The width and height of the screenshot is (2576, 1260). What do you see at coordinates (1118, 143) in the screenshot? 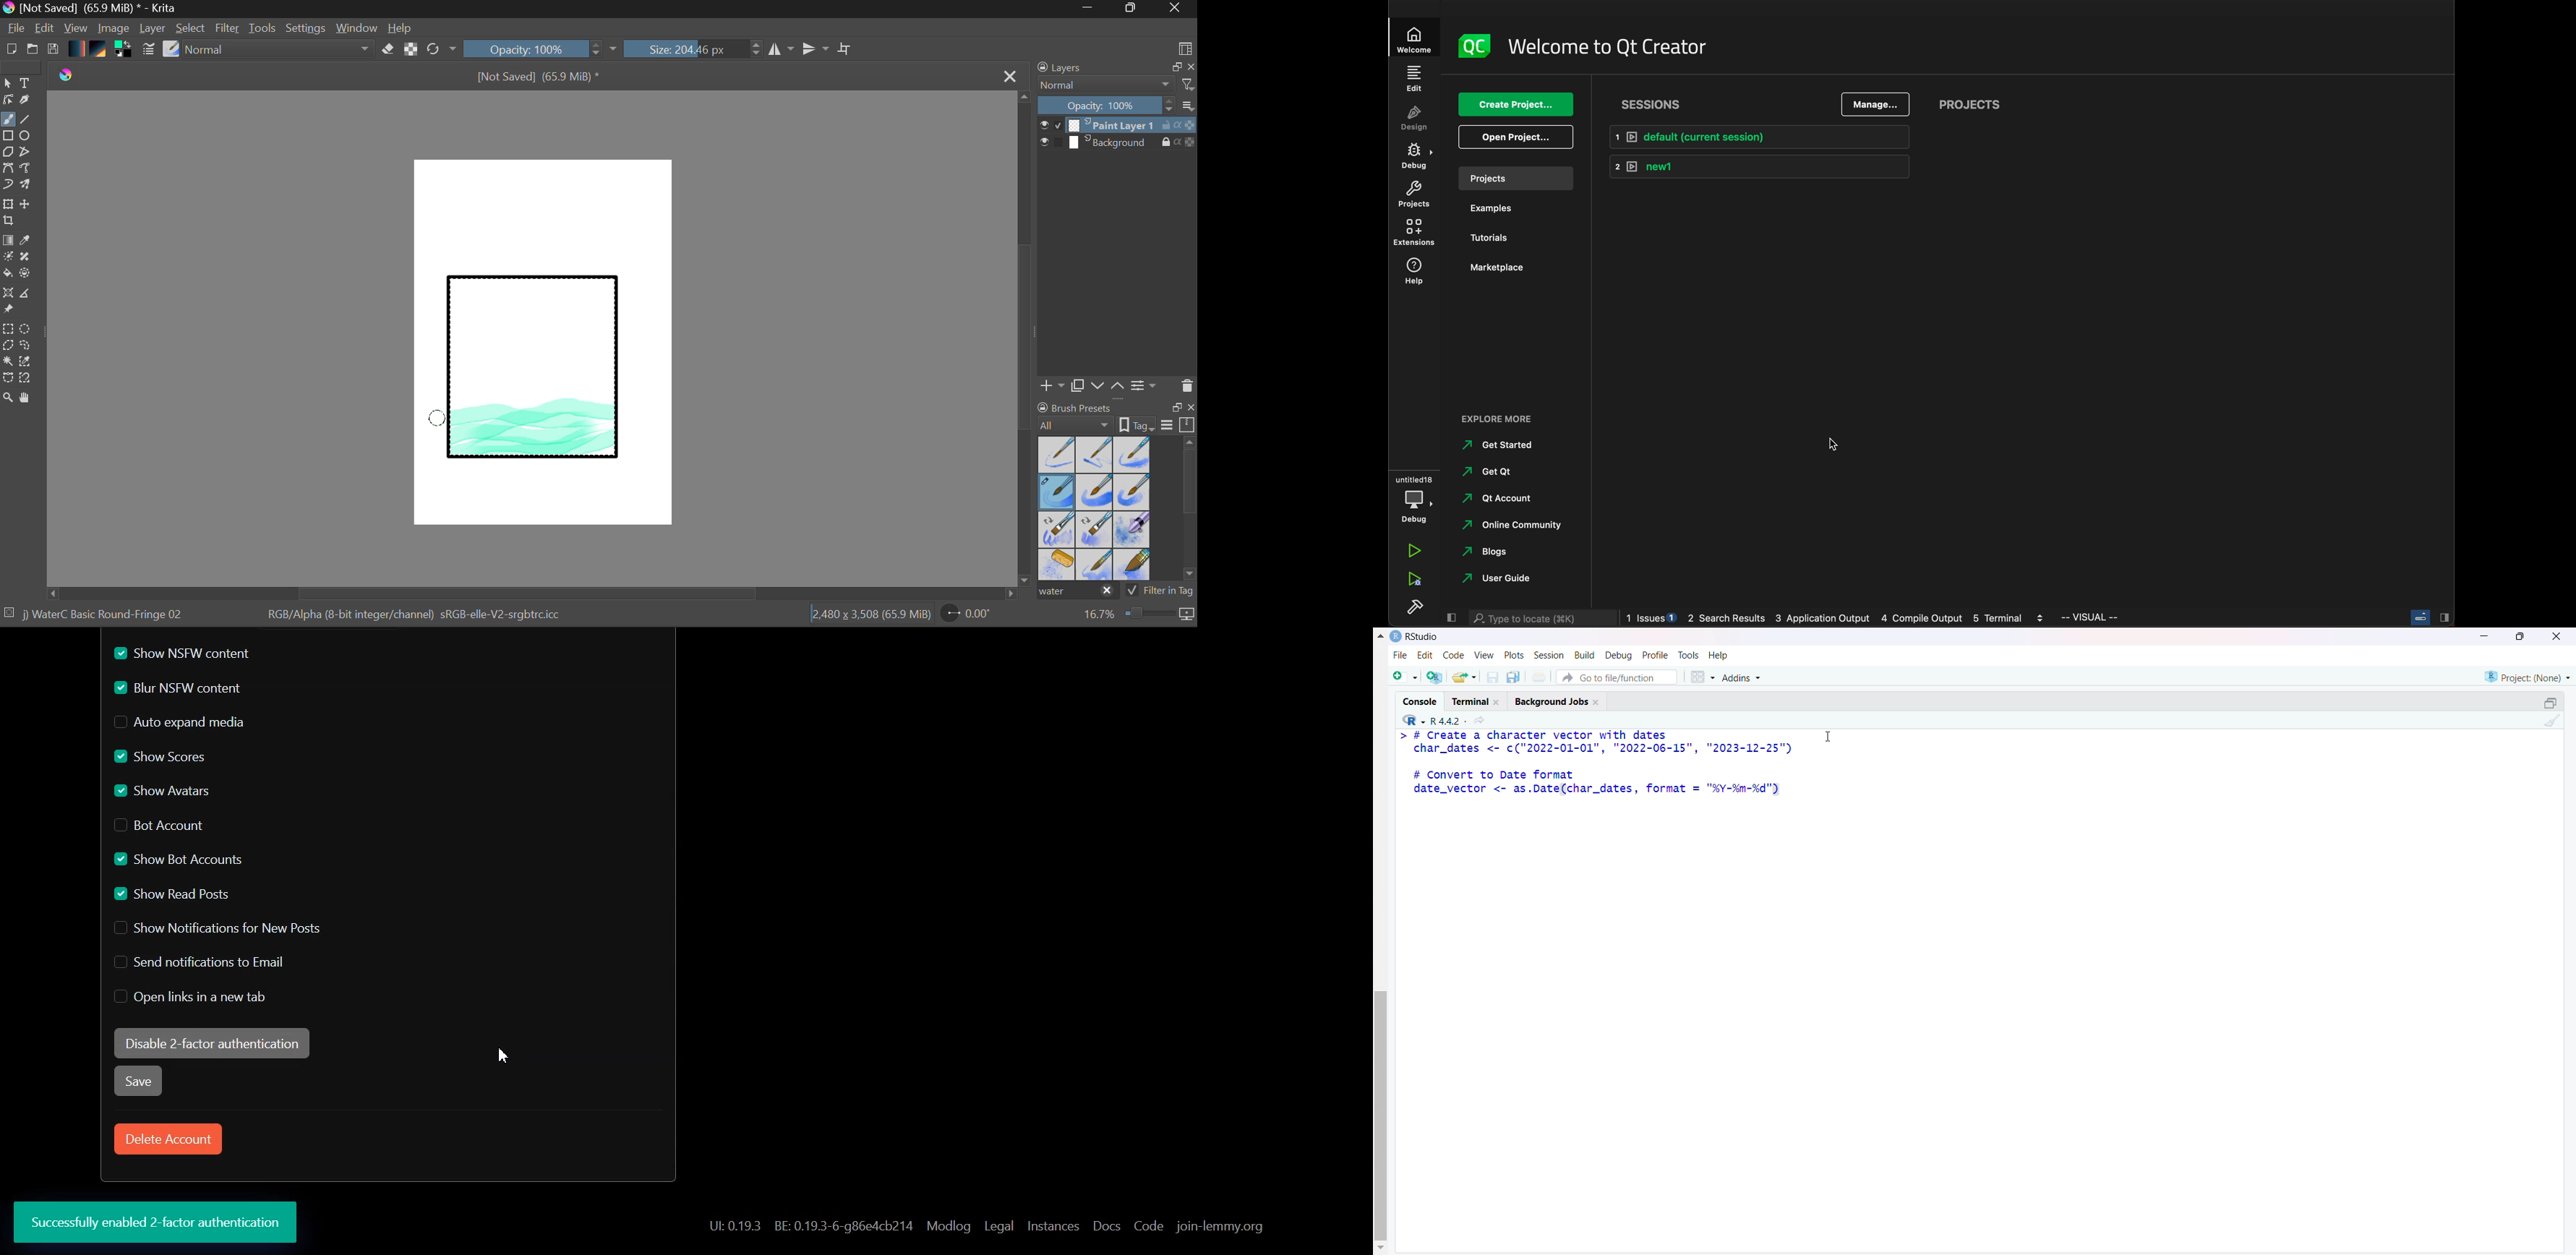
I see `Background Layer` at bounding box center [1118, 143].